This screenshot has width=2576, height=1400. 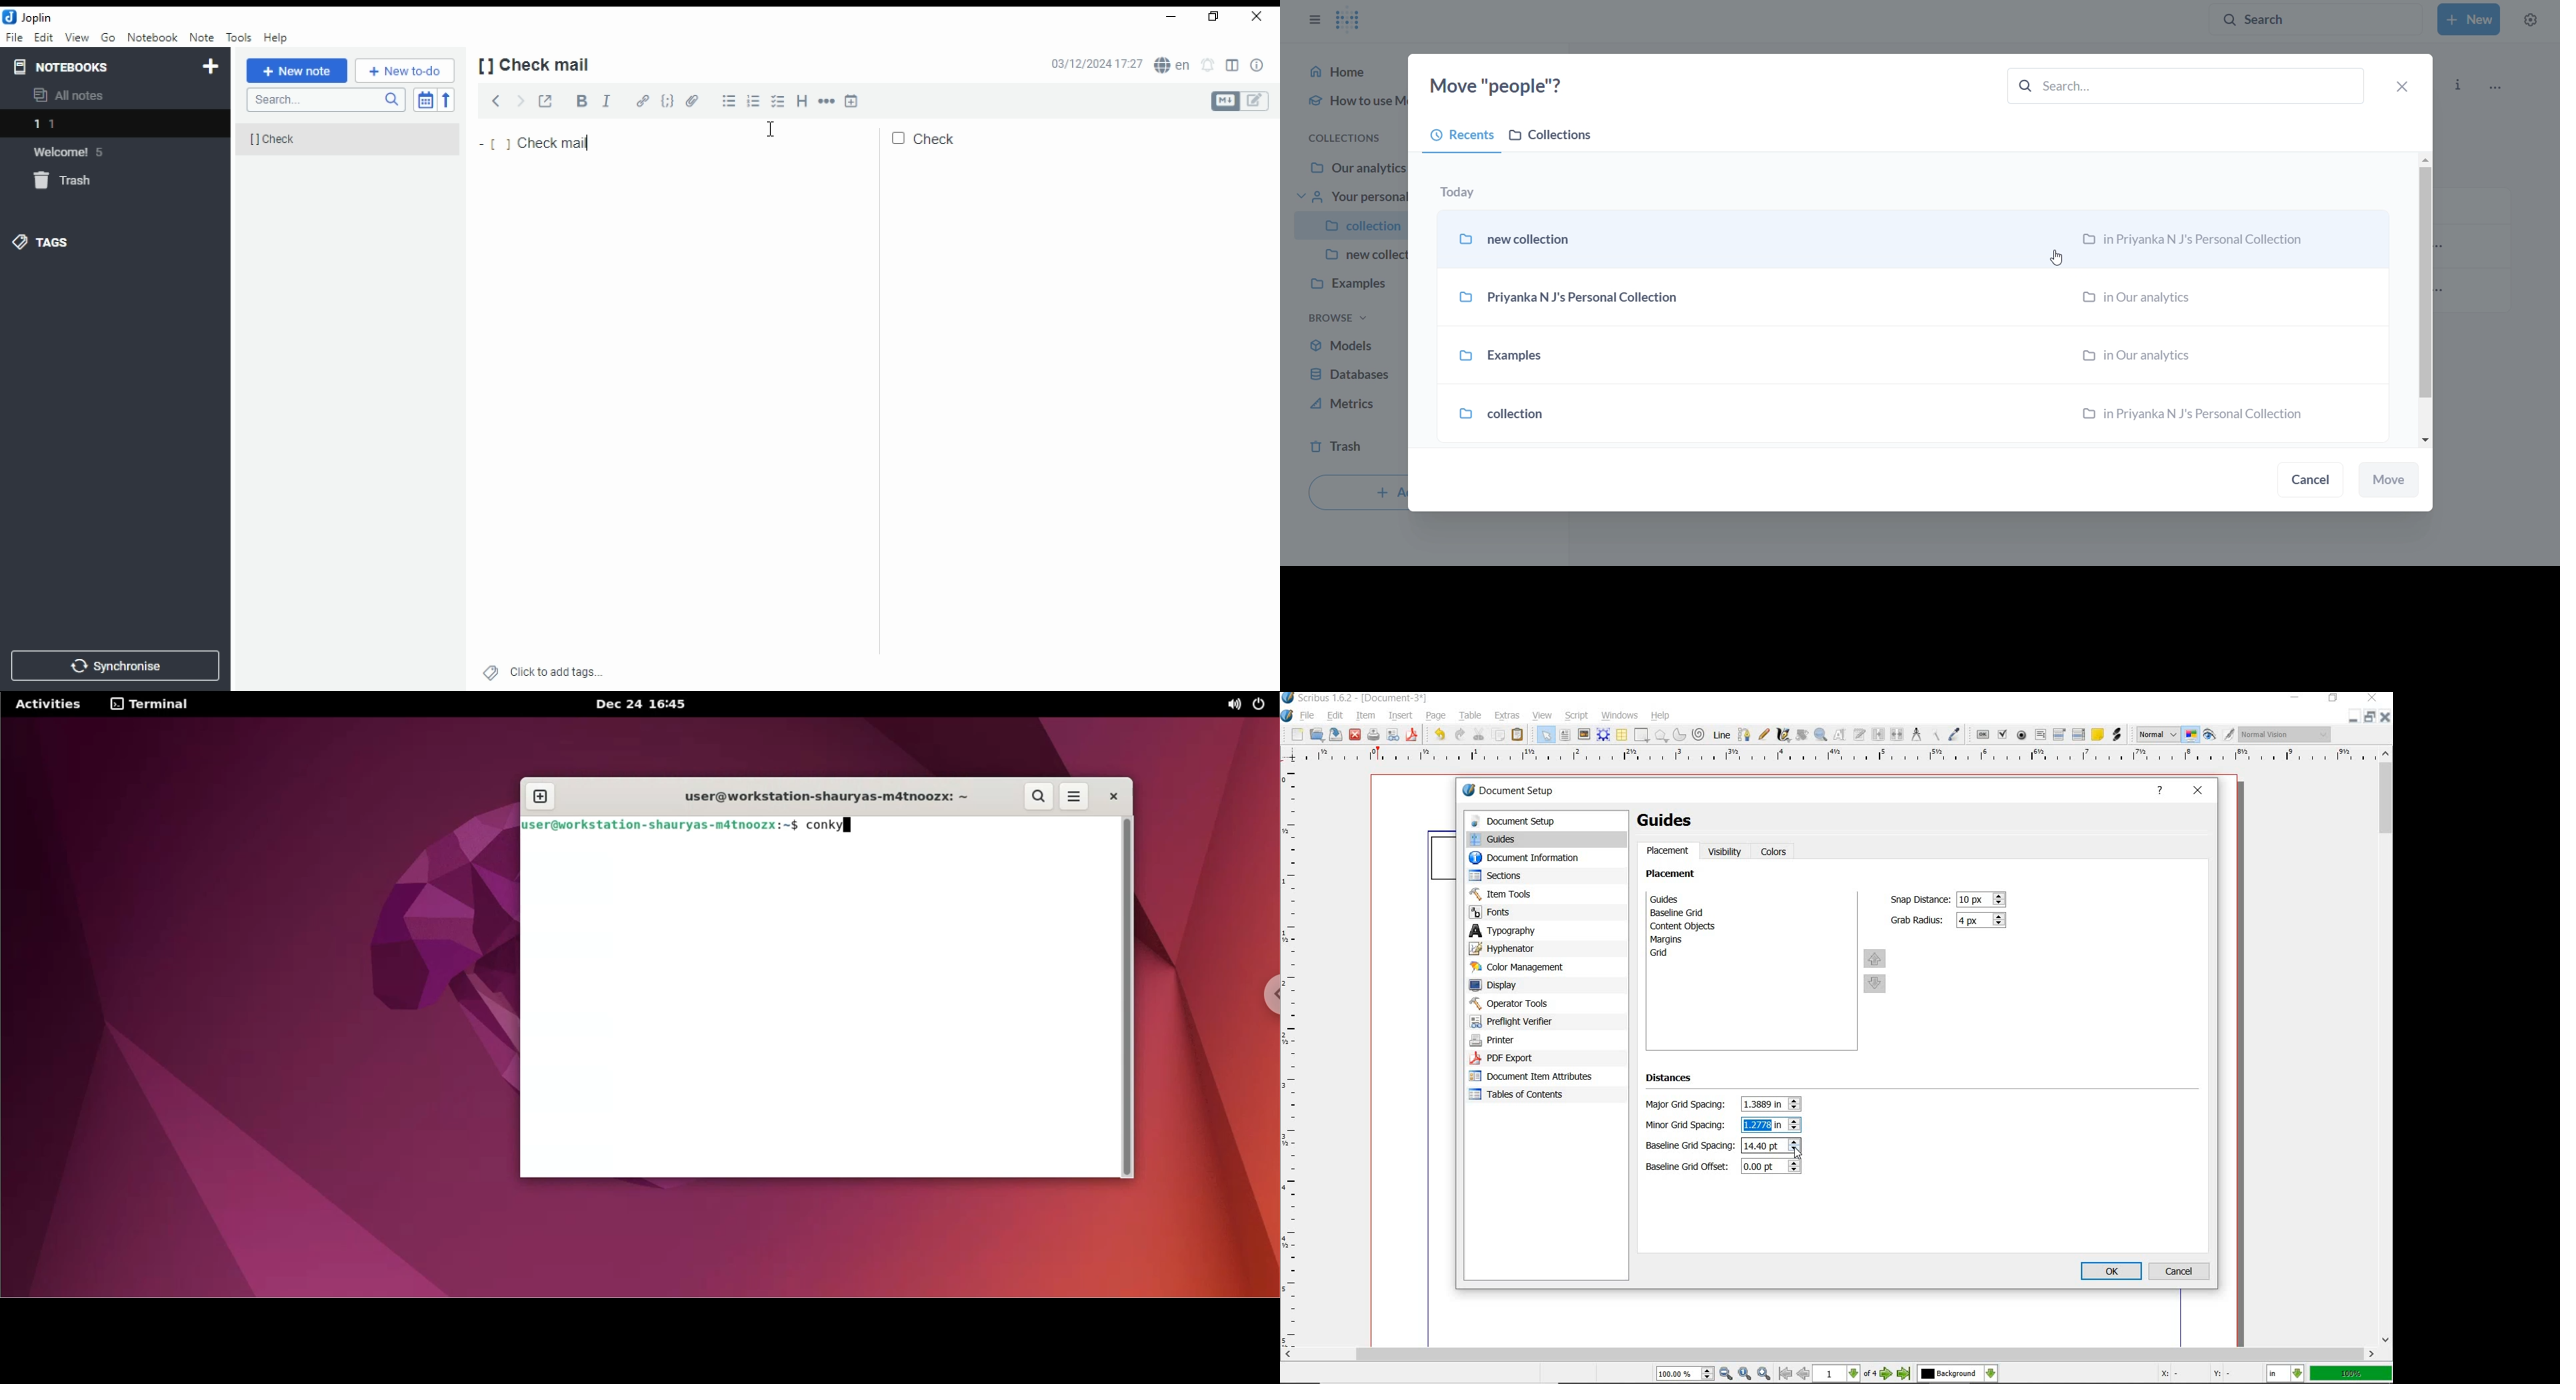 I want to click on copy item properties, so click(x=1934, y=734).